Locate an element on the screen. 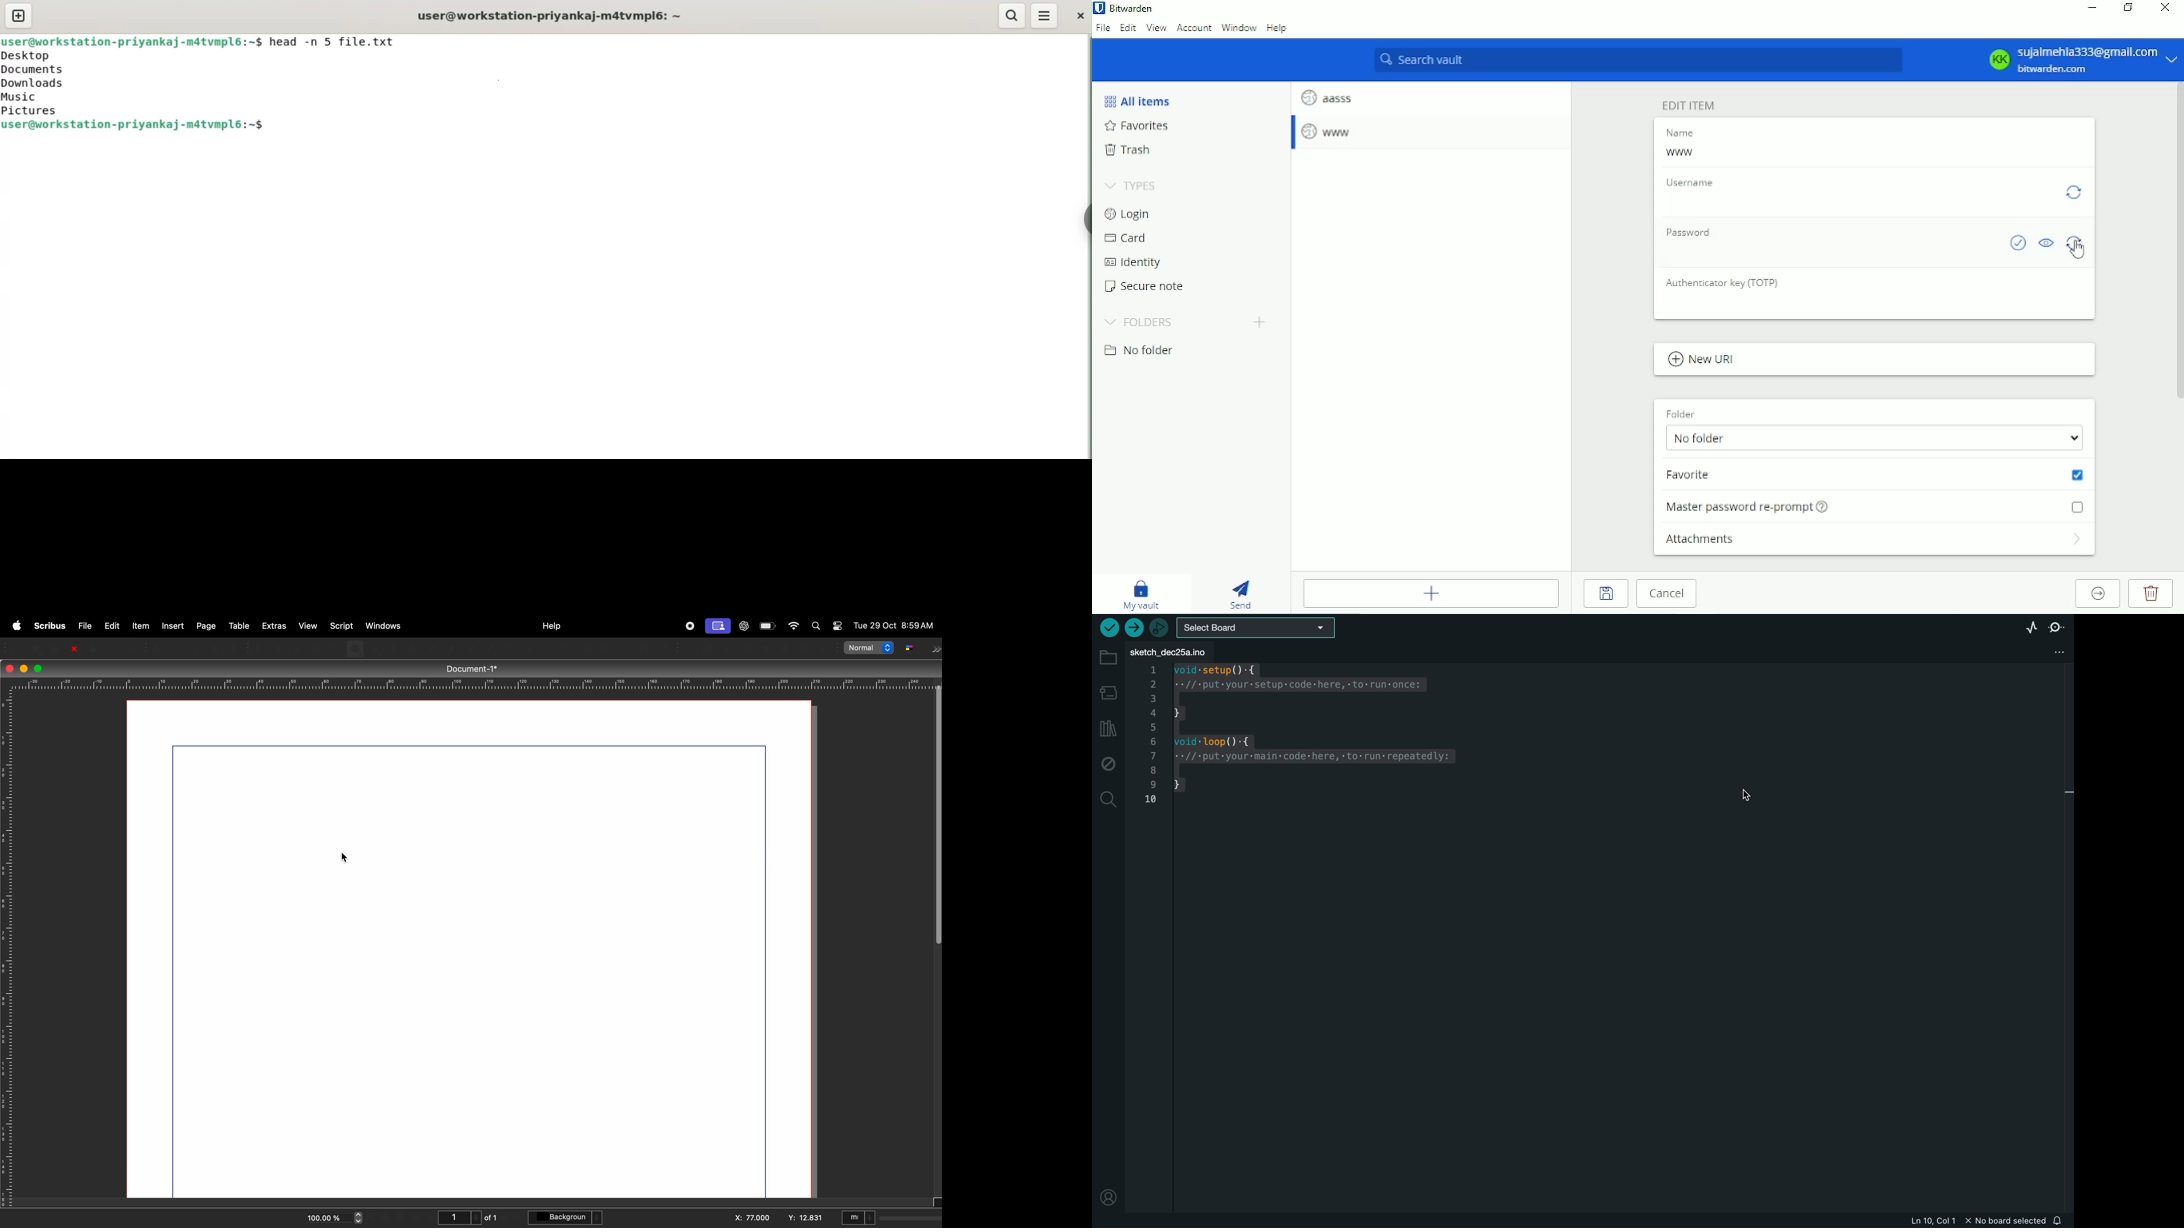 This screenshot has width=2184, height=1232. Measurements is located at coordinates (625, 649).